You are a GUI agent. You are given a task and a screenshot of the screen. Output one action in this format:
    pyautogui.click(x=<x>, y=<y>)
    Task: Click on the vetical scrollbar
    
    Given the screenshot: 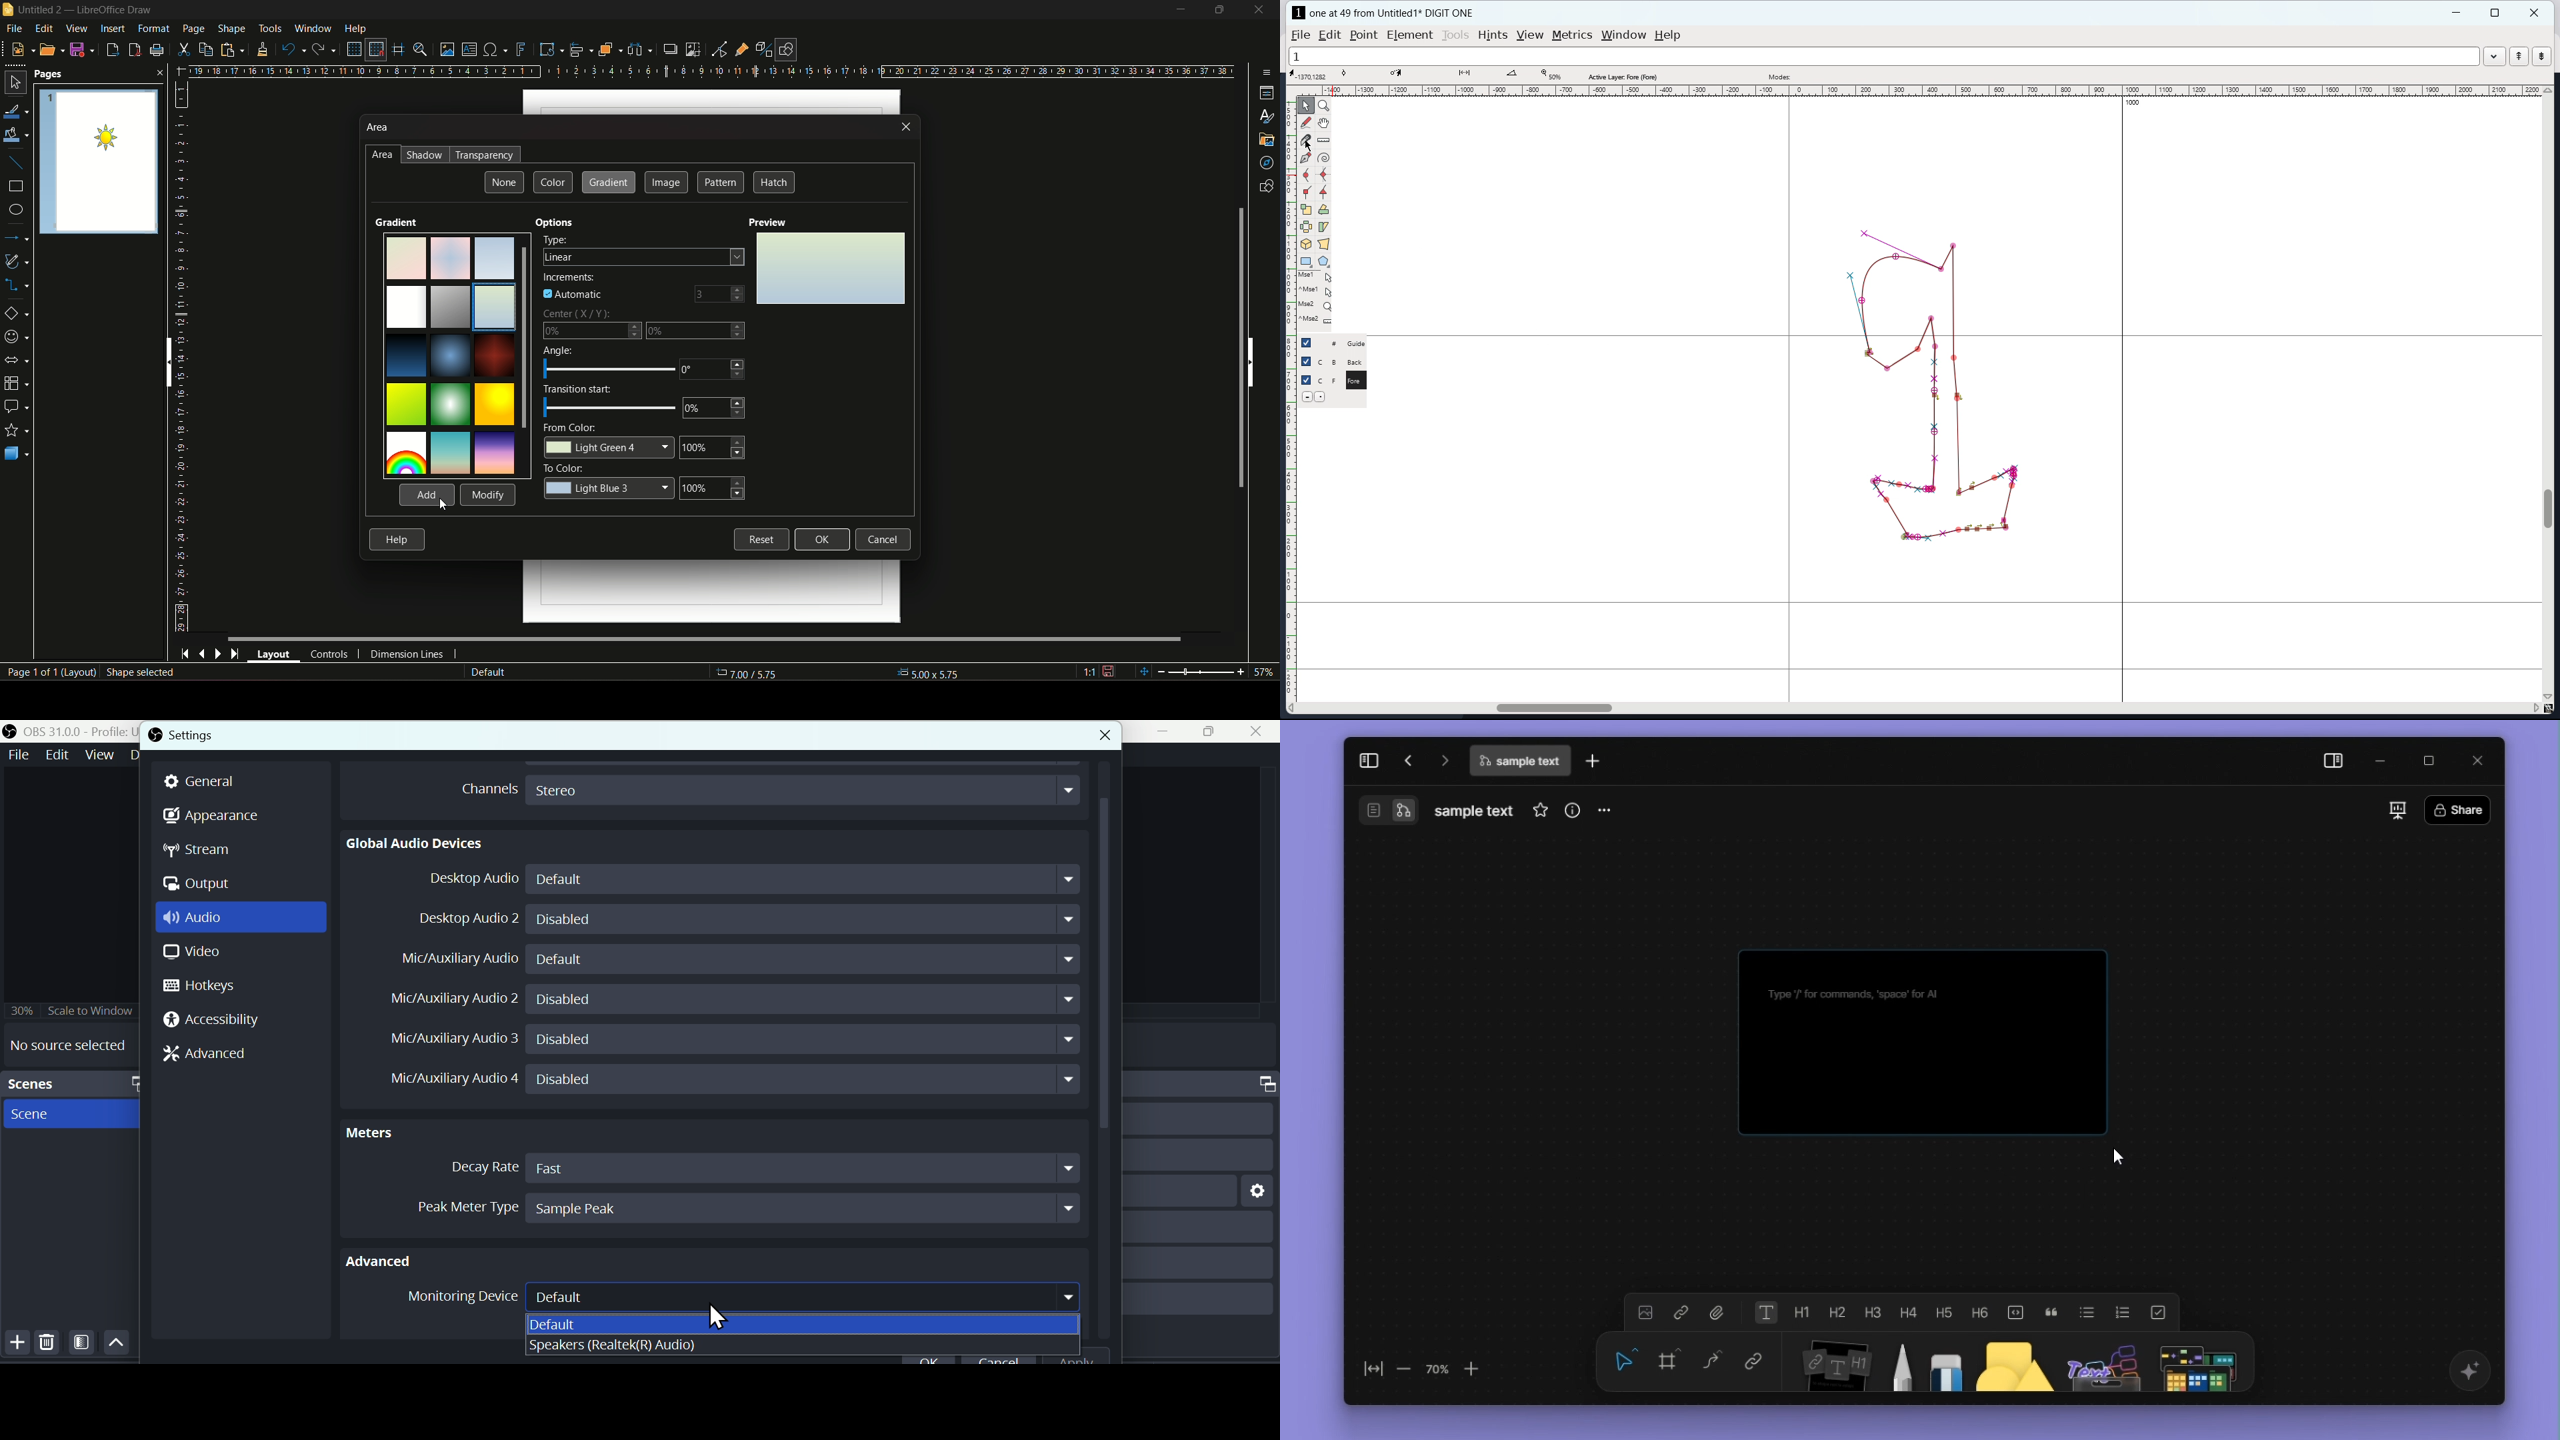 What is the action you would take?
    pyautogui.click(x=1103, y=1053)
    